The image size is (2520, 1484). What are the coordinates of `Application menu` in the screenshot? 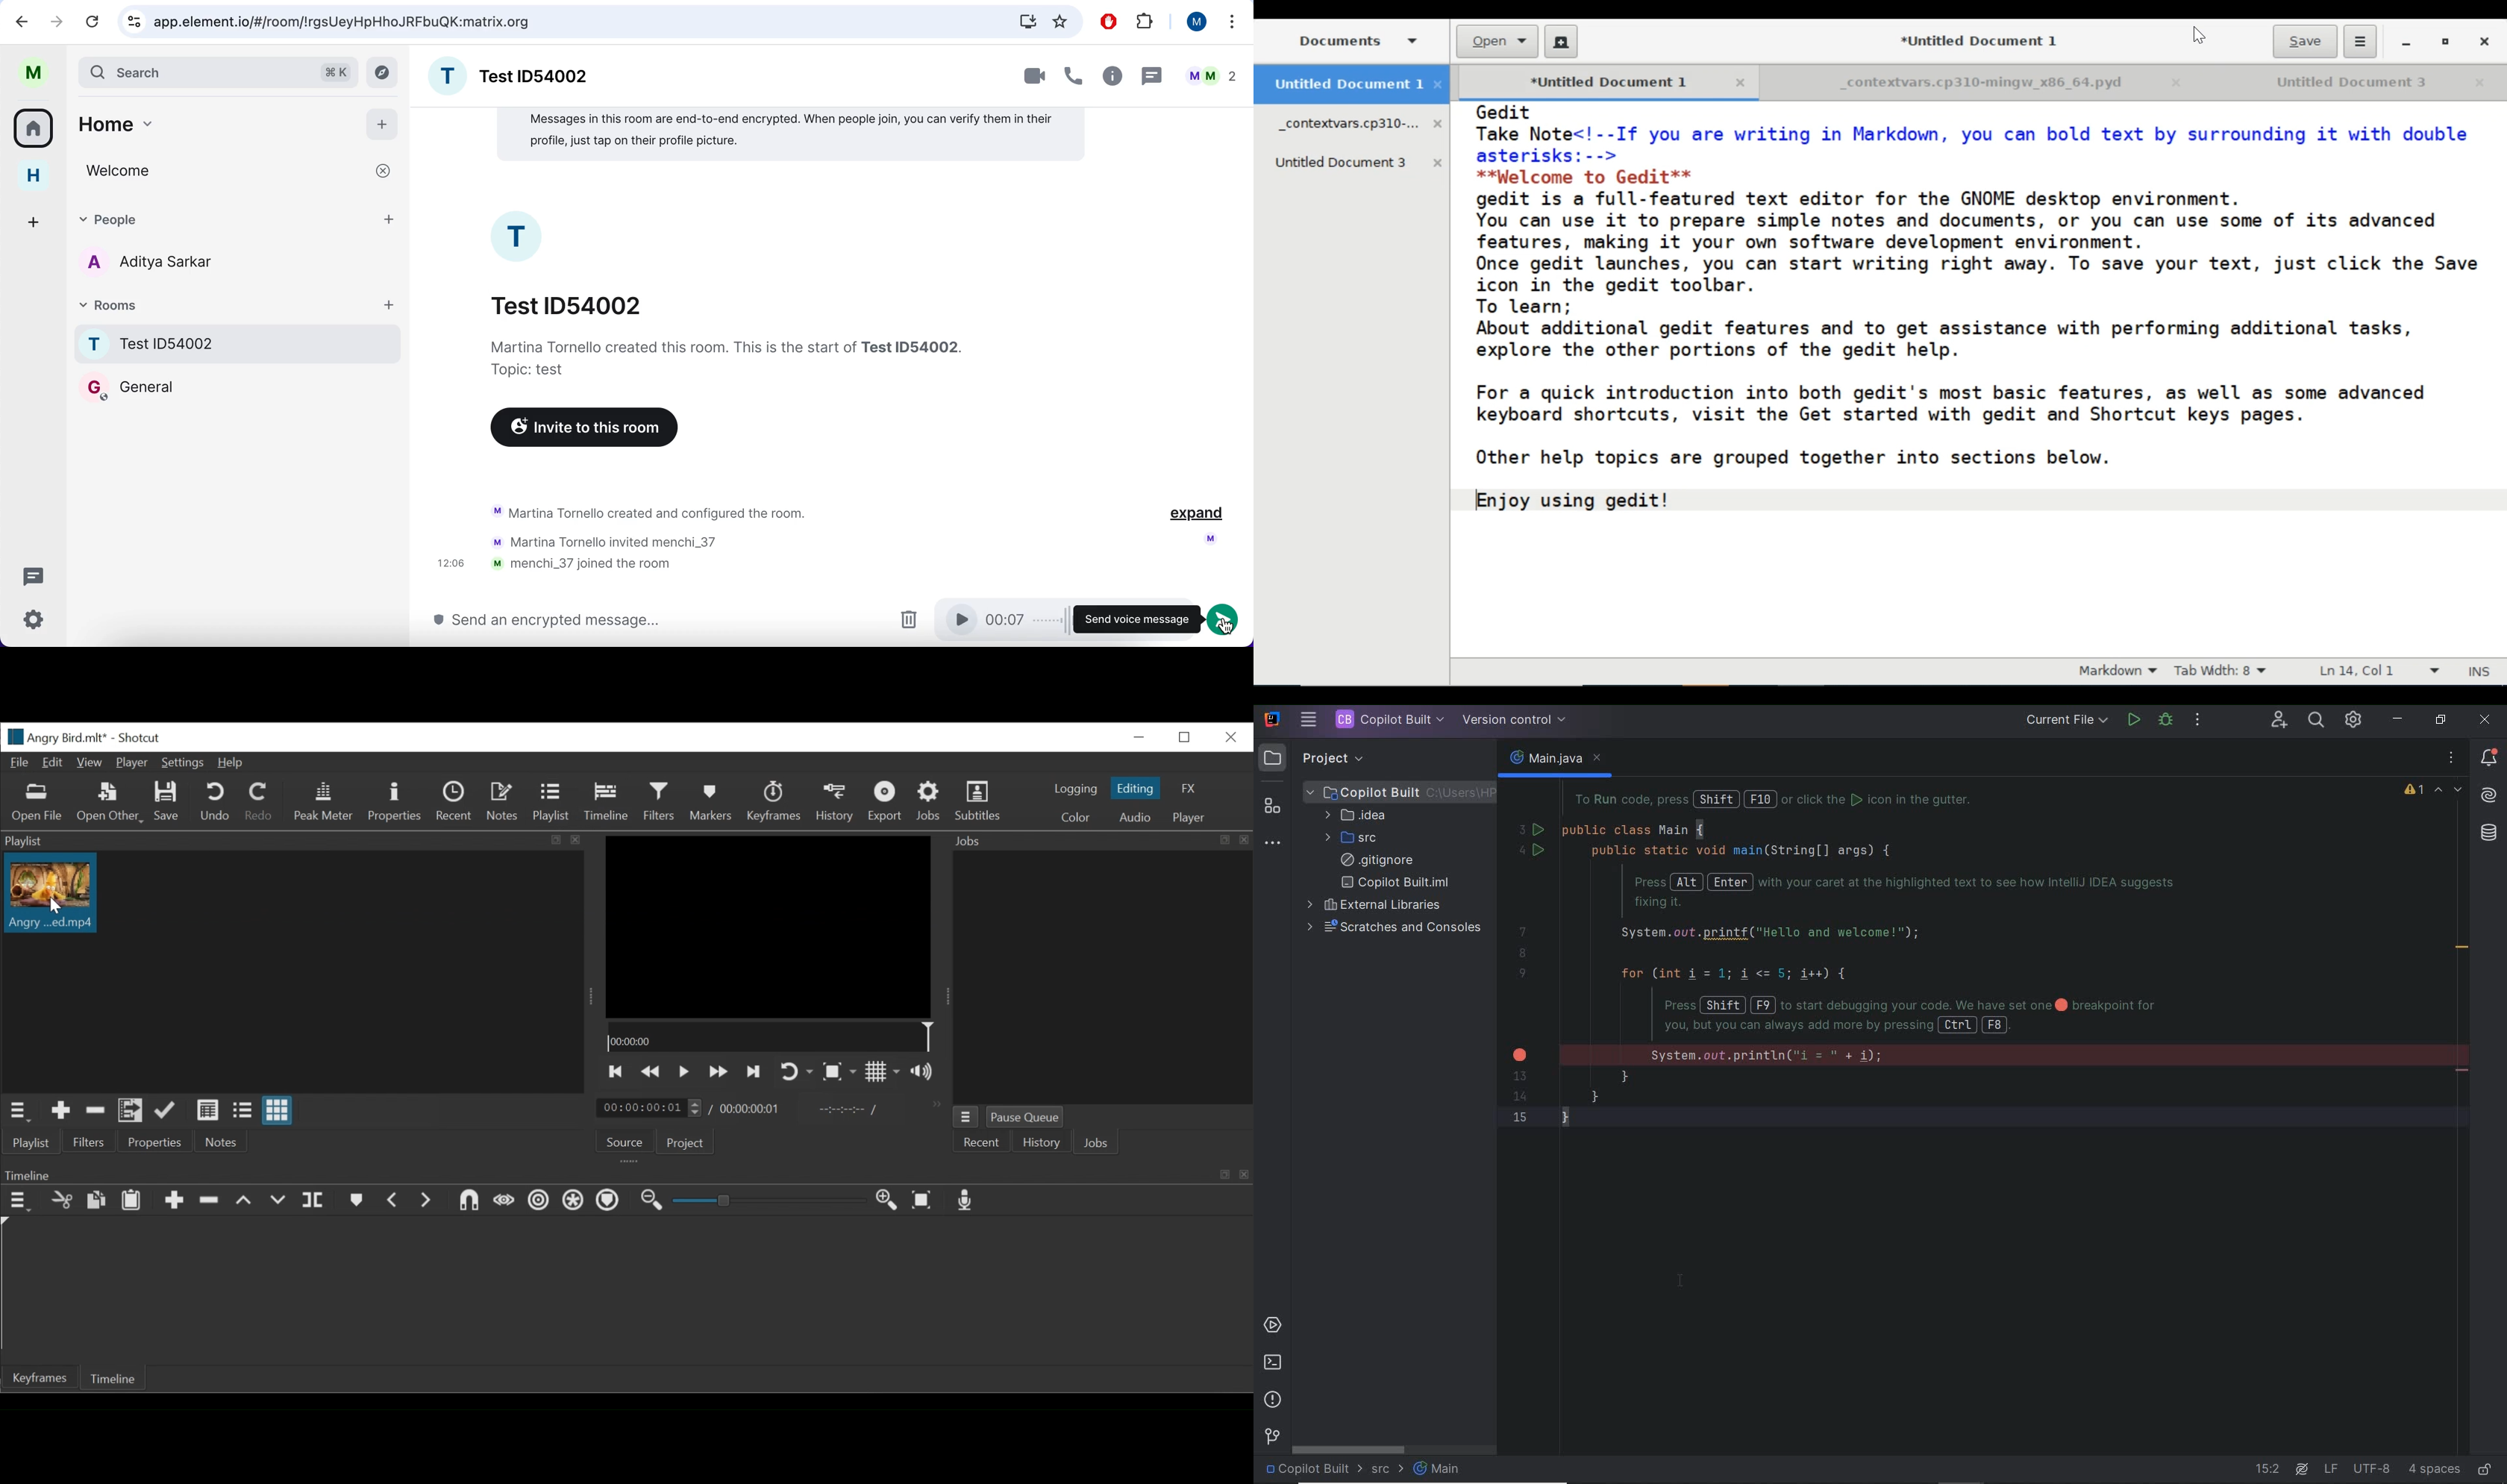 It's located at (2360, 41).